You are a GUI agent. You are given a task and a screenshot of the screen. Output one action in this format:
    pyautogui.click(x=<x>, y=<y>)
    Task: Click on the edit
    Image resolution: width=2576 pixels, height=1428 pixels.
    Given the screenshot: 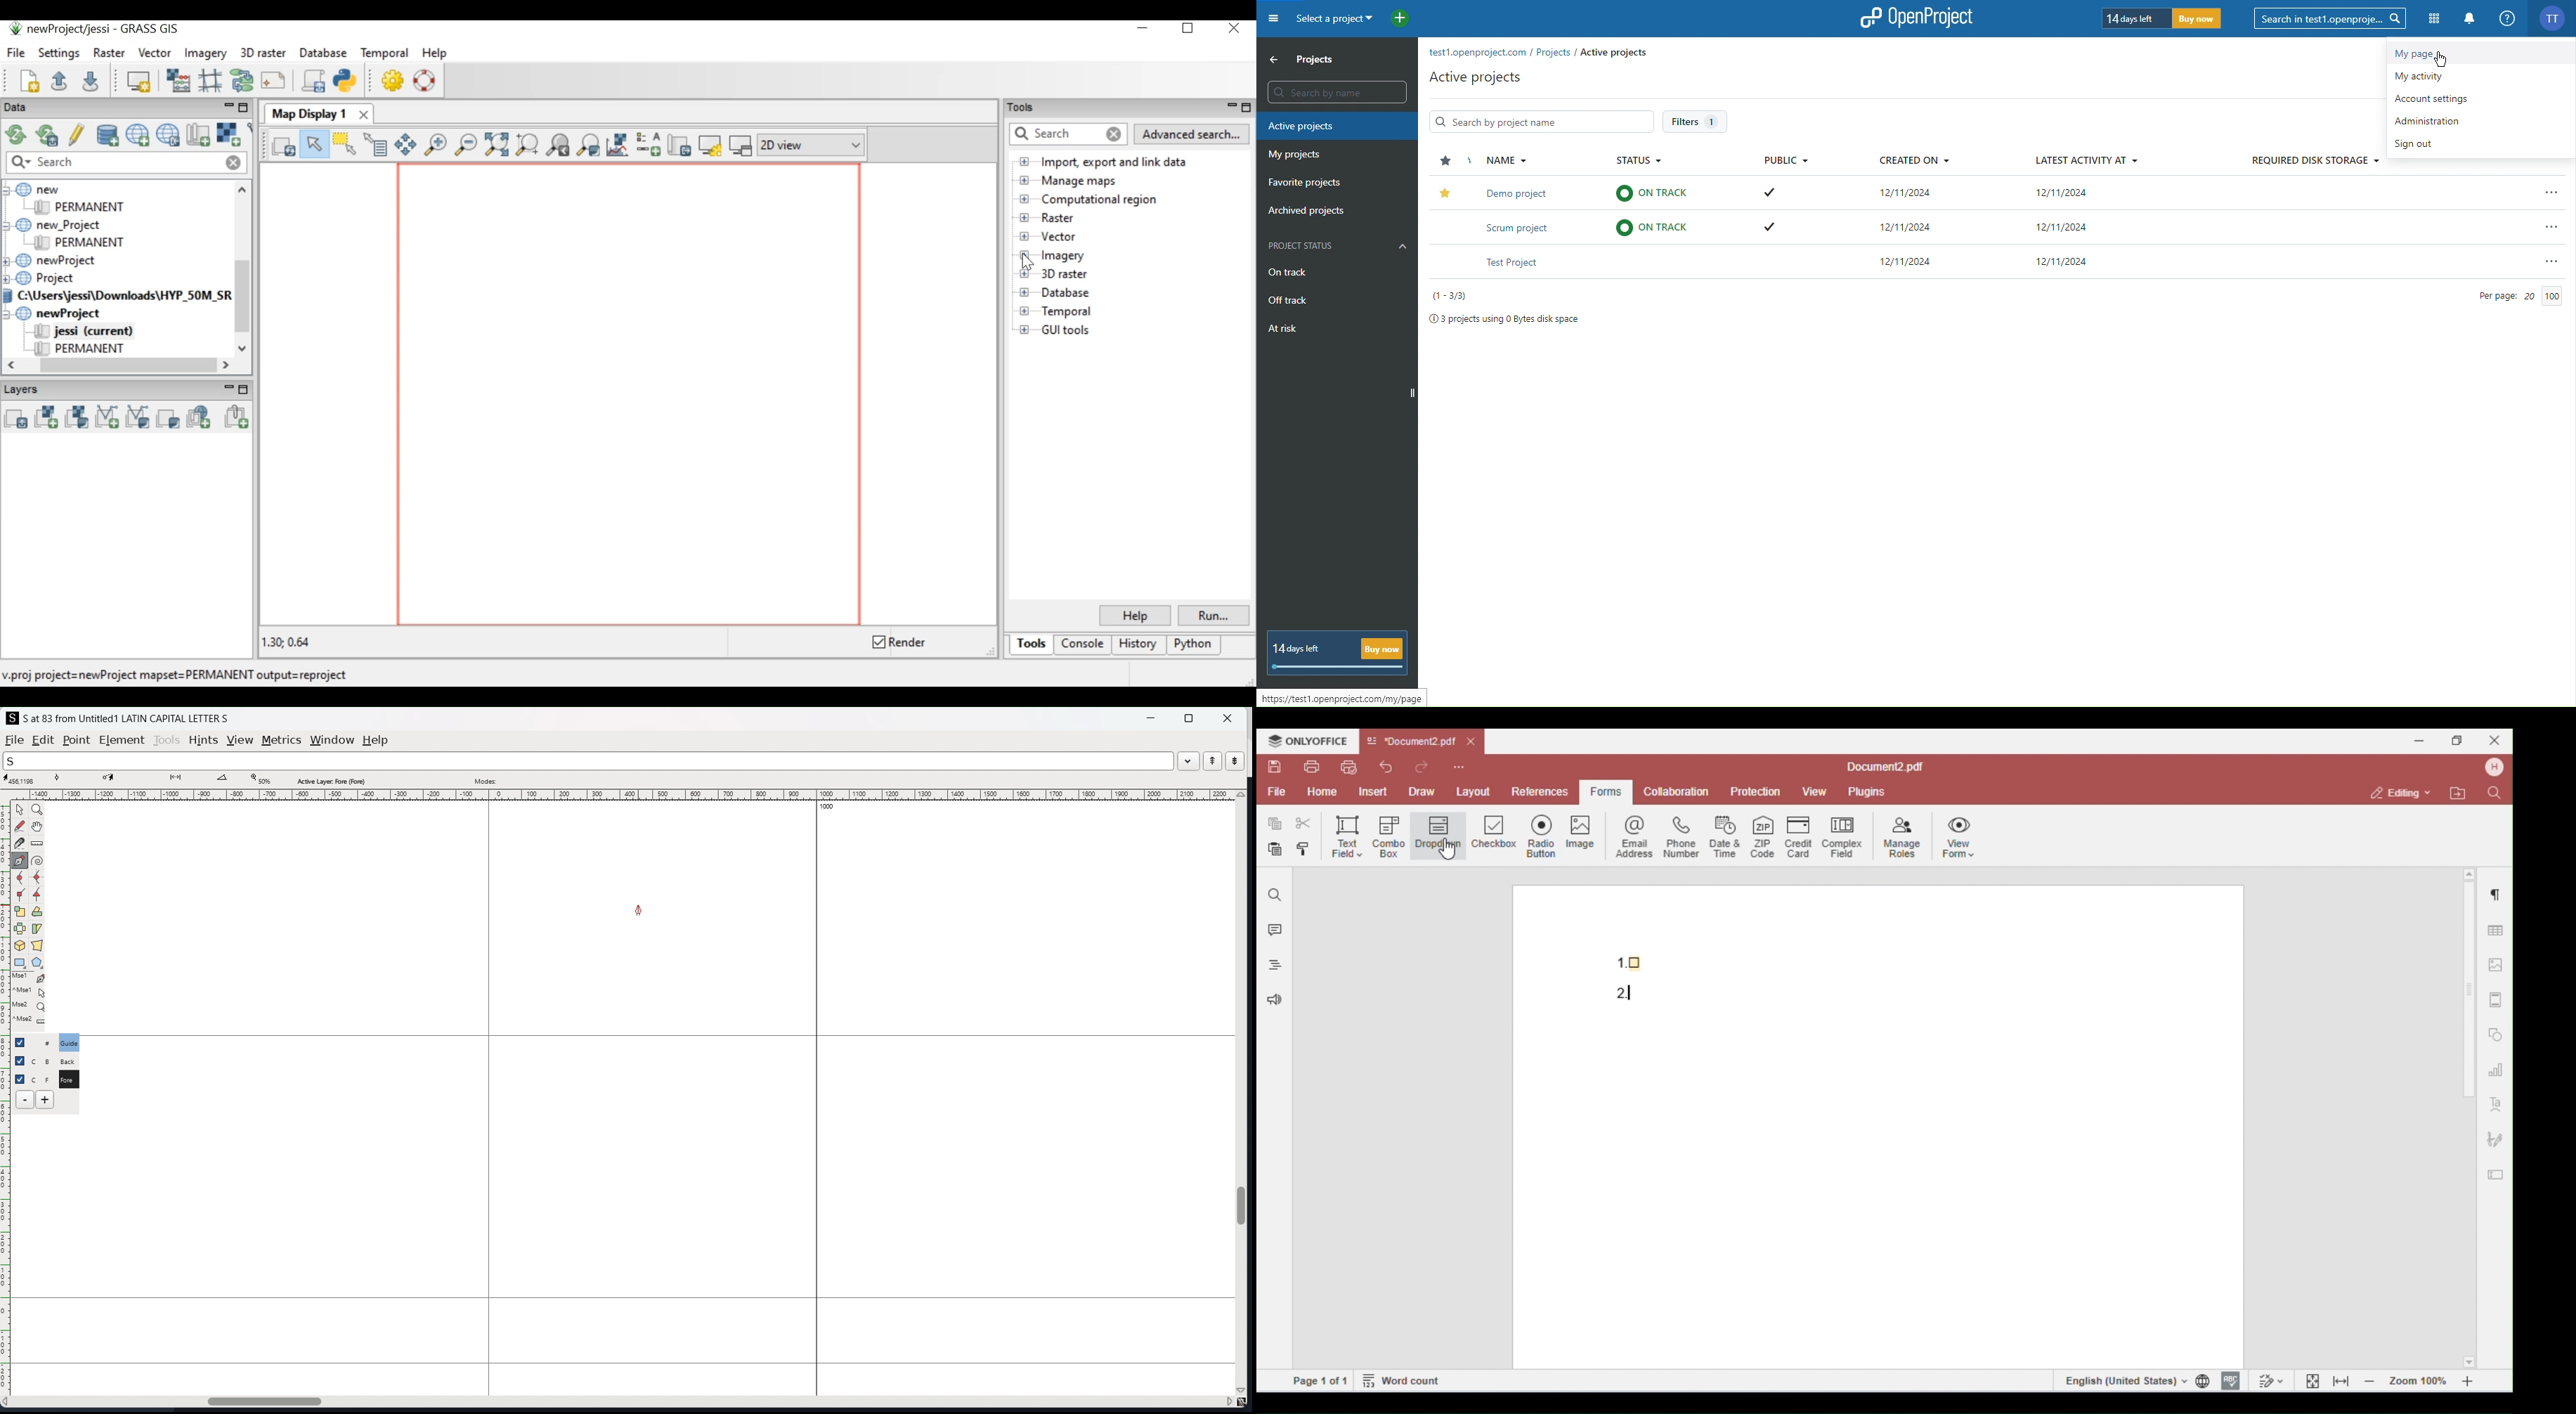 What is the action you would take?
    pyautogui.click(x=43, y=740)
    